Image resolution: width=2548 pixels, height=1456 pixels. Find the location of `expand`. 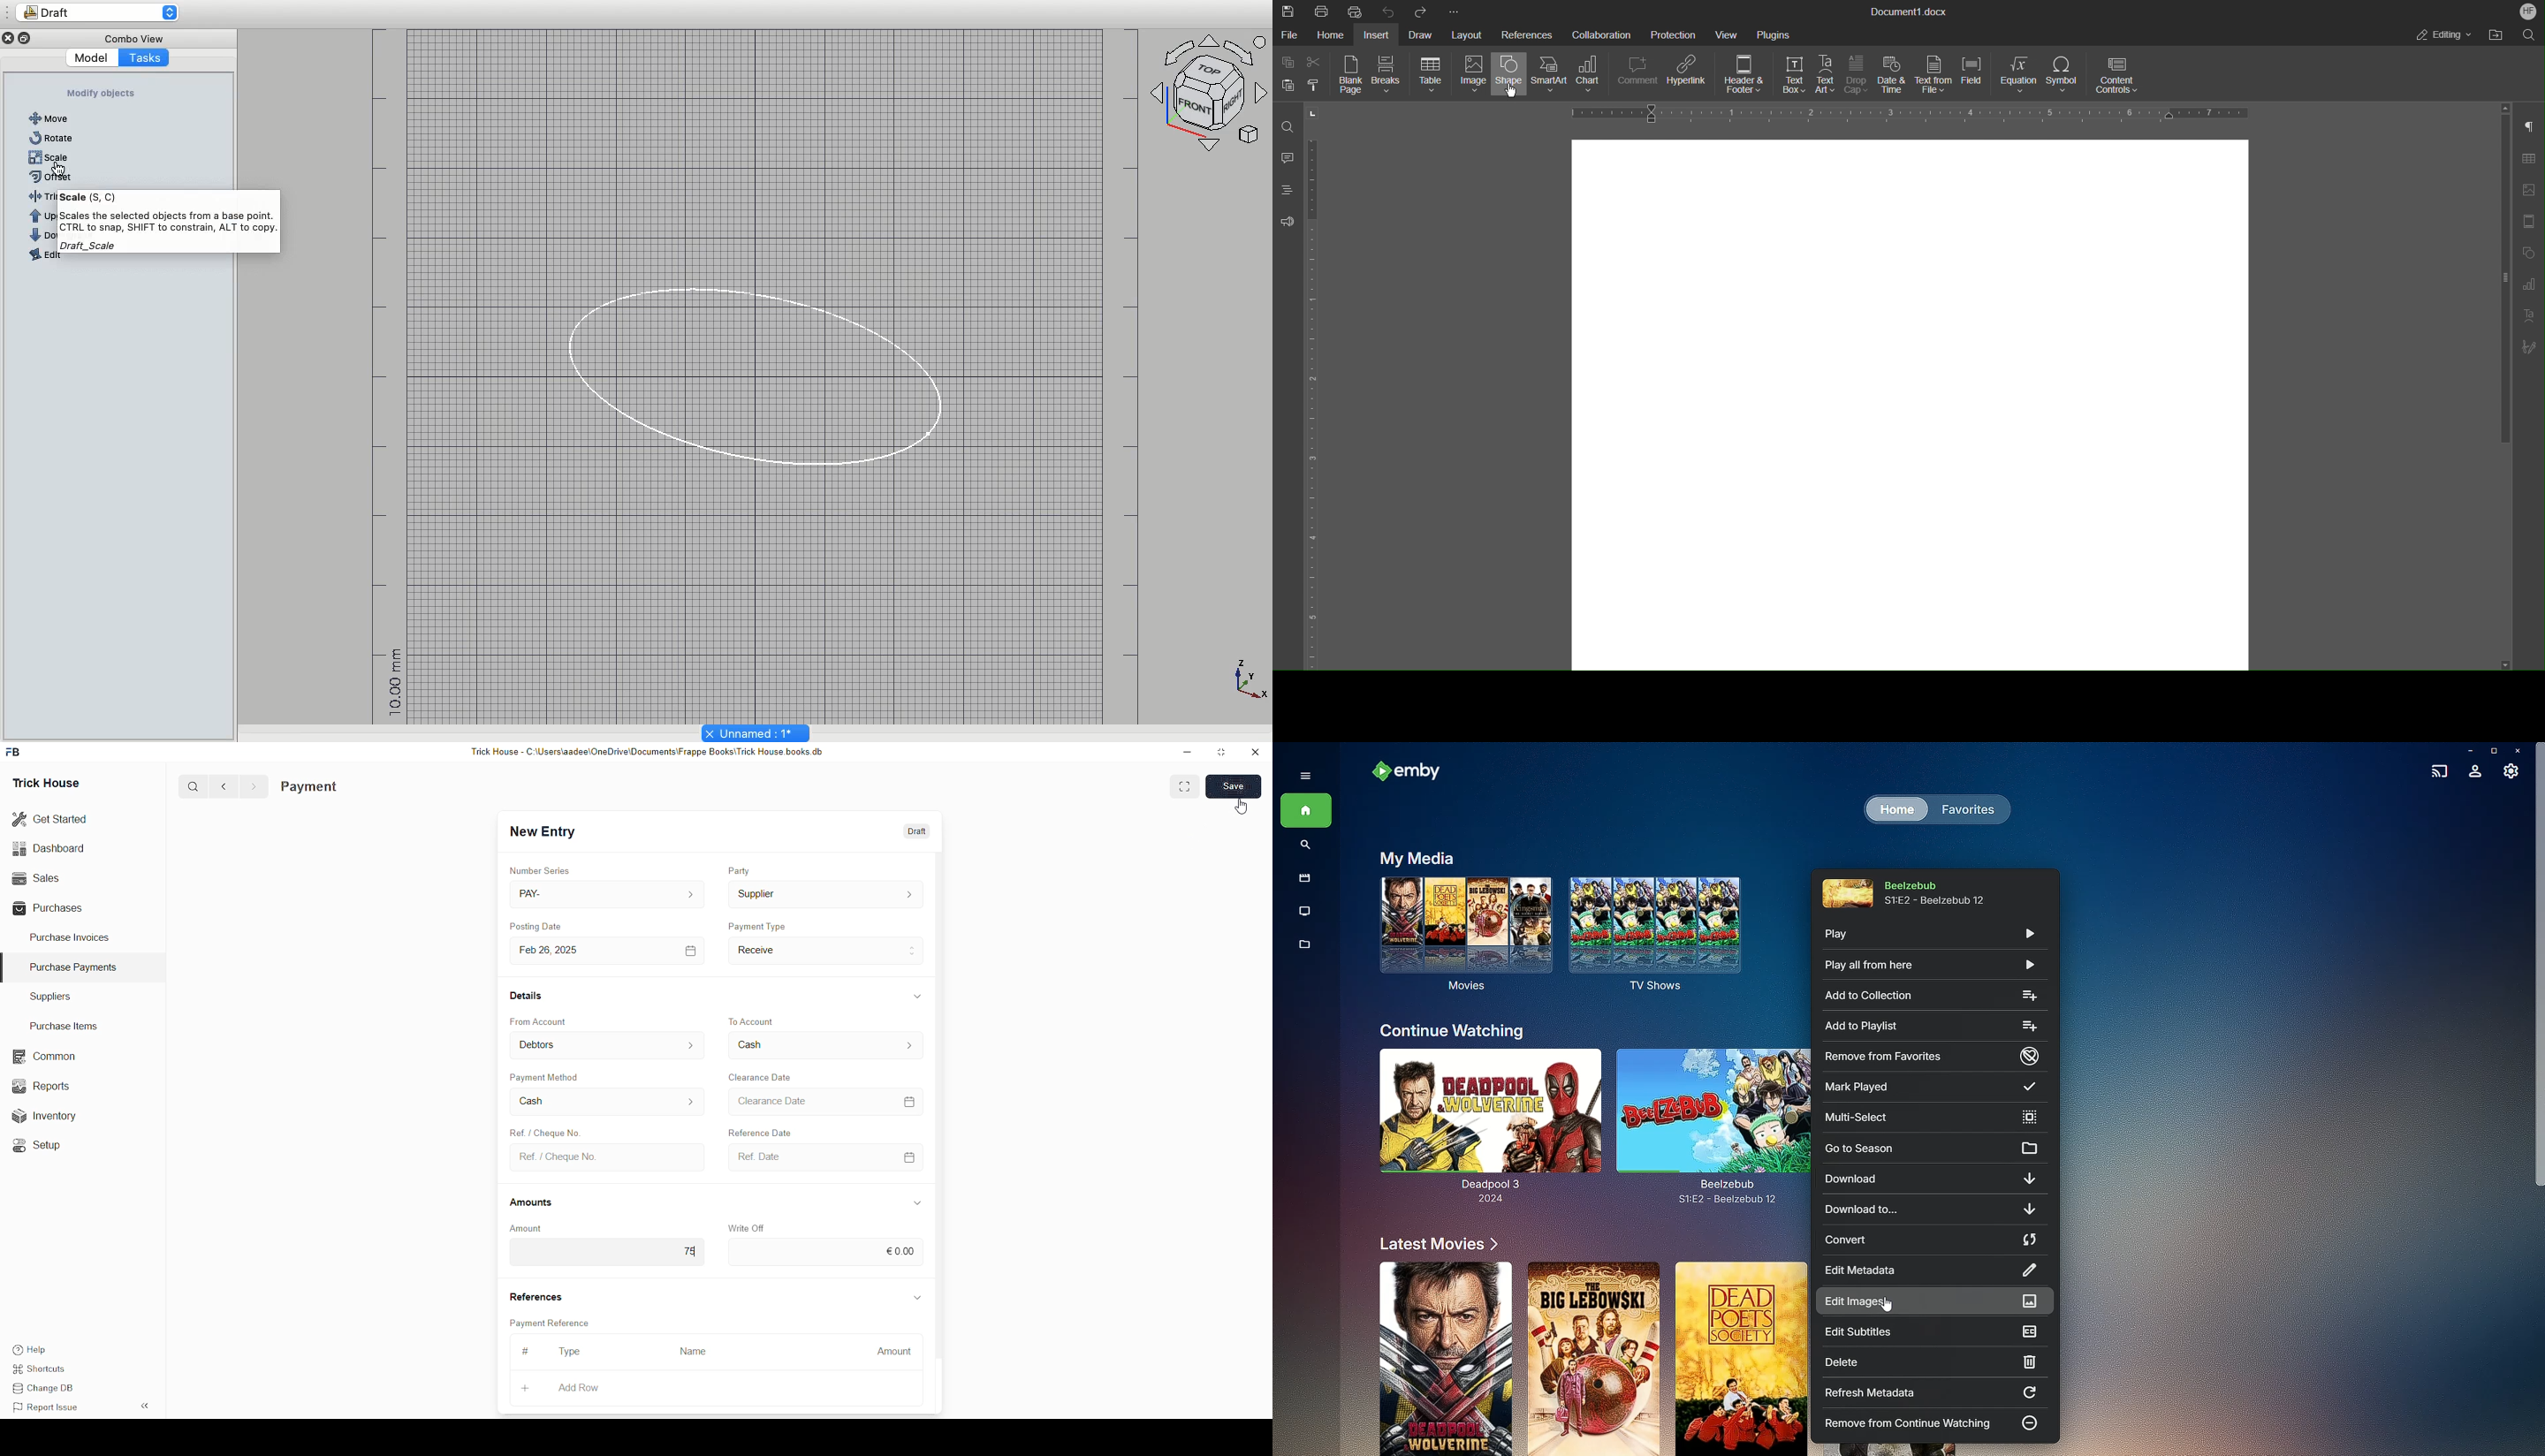

expand is located at coordinates (915, 995).